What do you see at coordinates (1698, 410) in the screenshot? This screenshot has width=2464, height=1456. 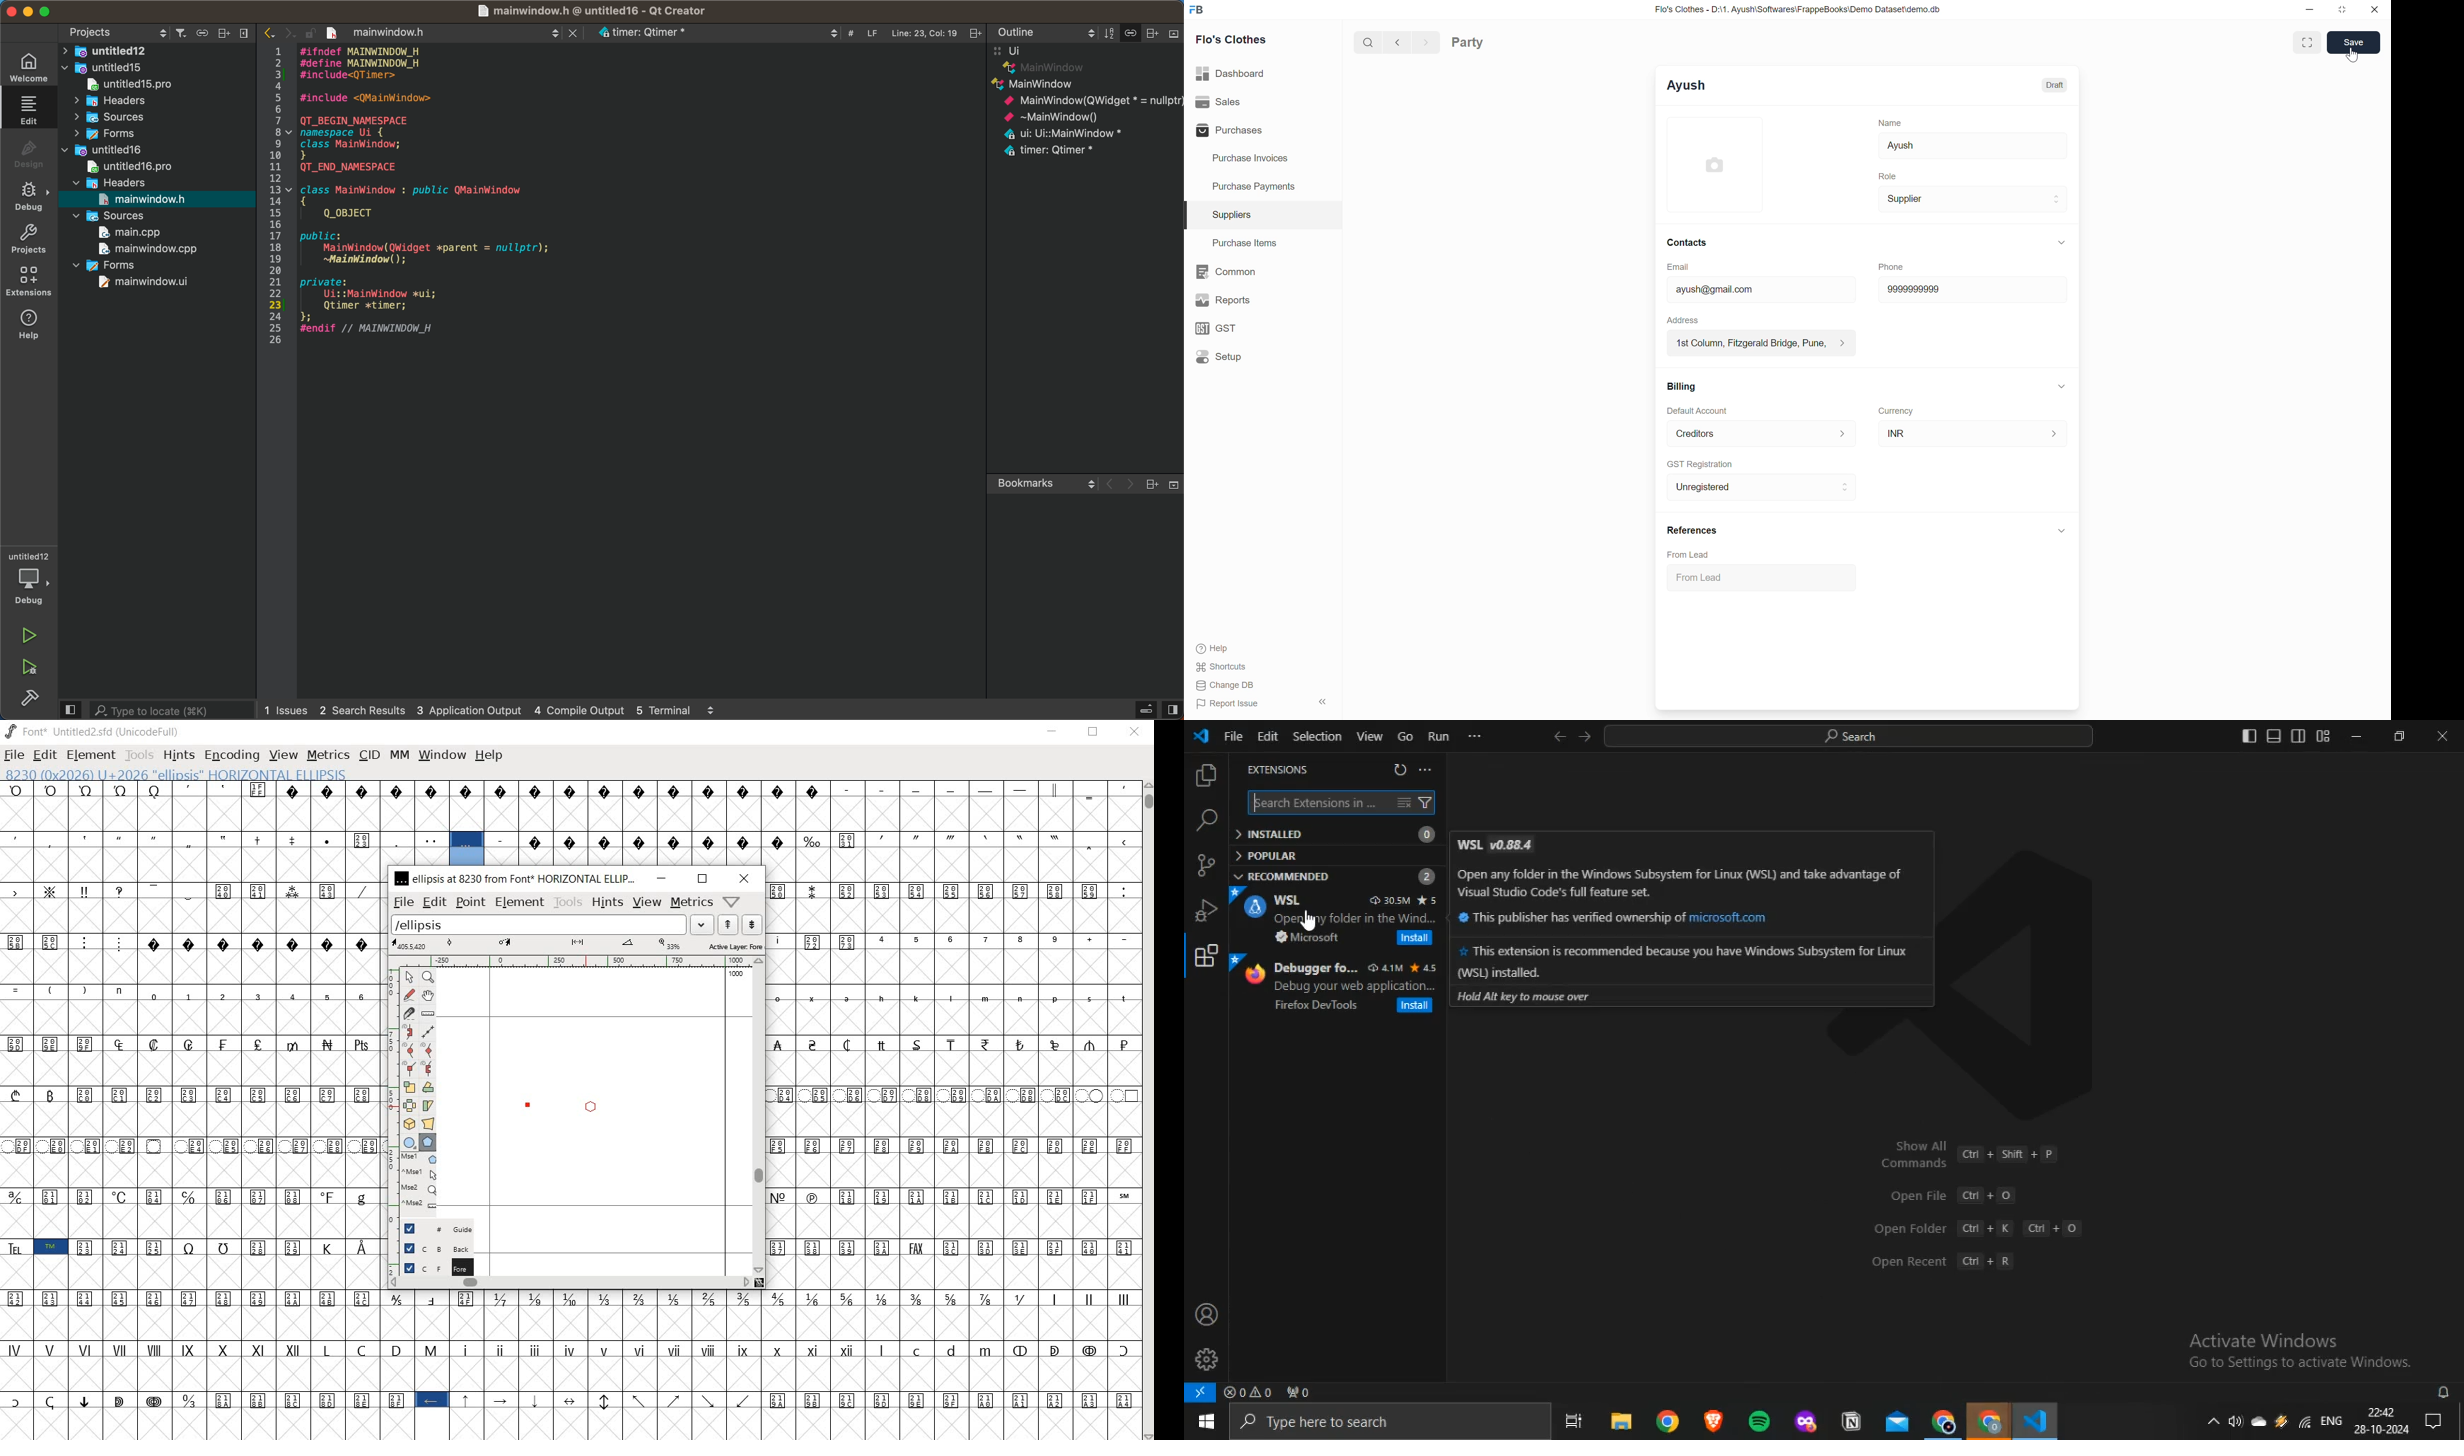 I see `default account` at bounding box center [1698, 410].